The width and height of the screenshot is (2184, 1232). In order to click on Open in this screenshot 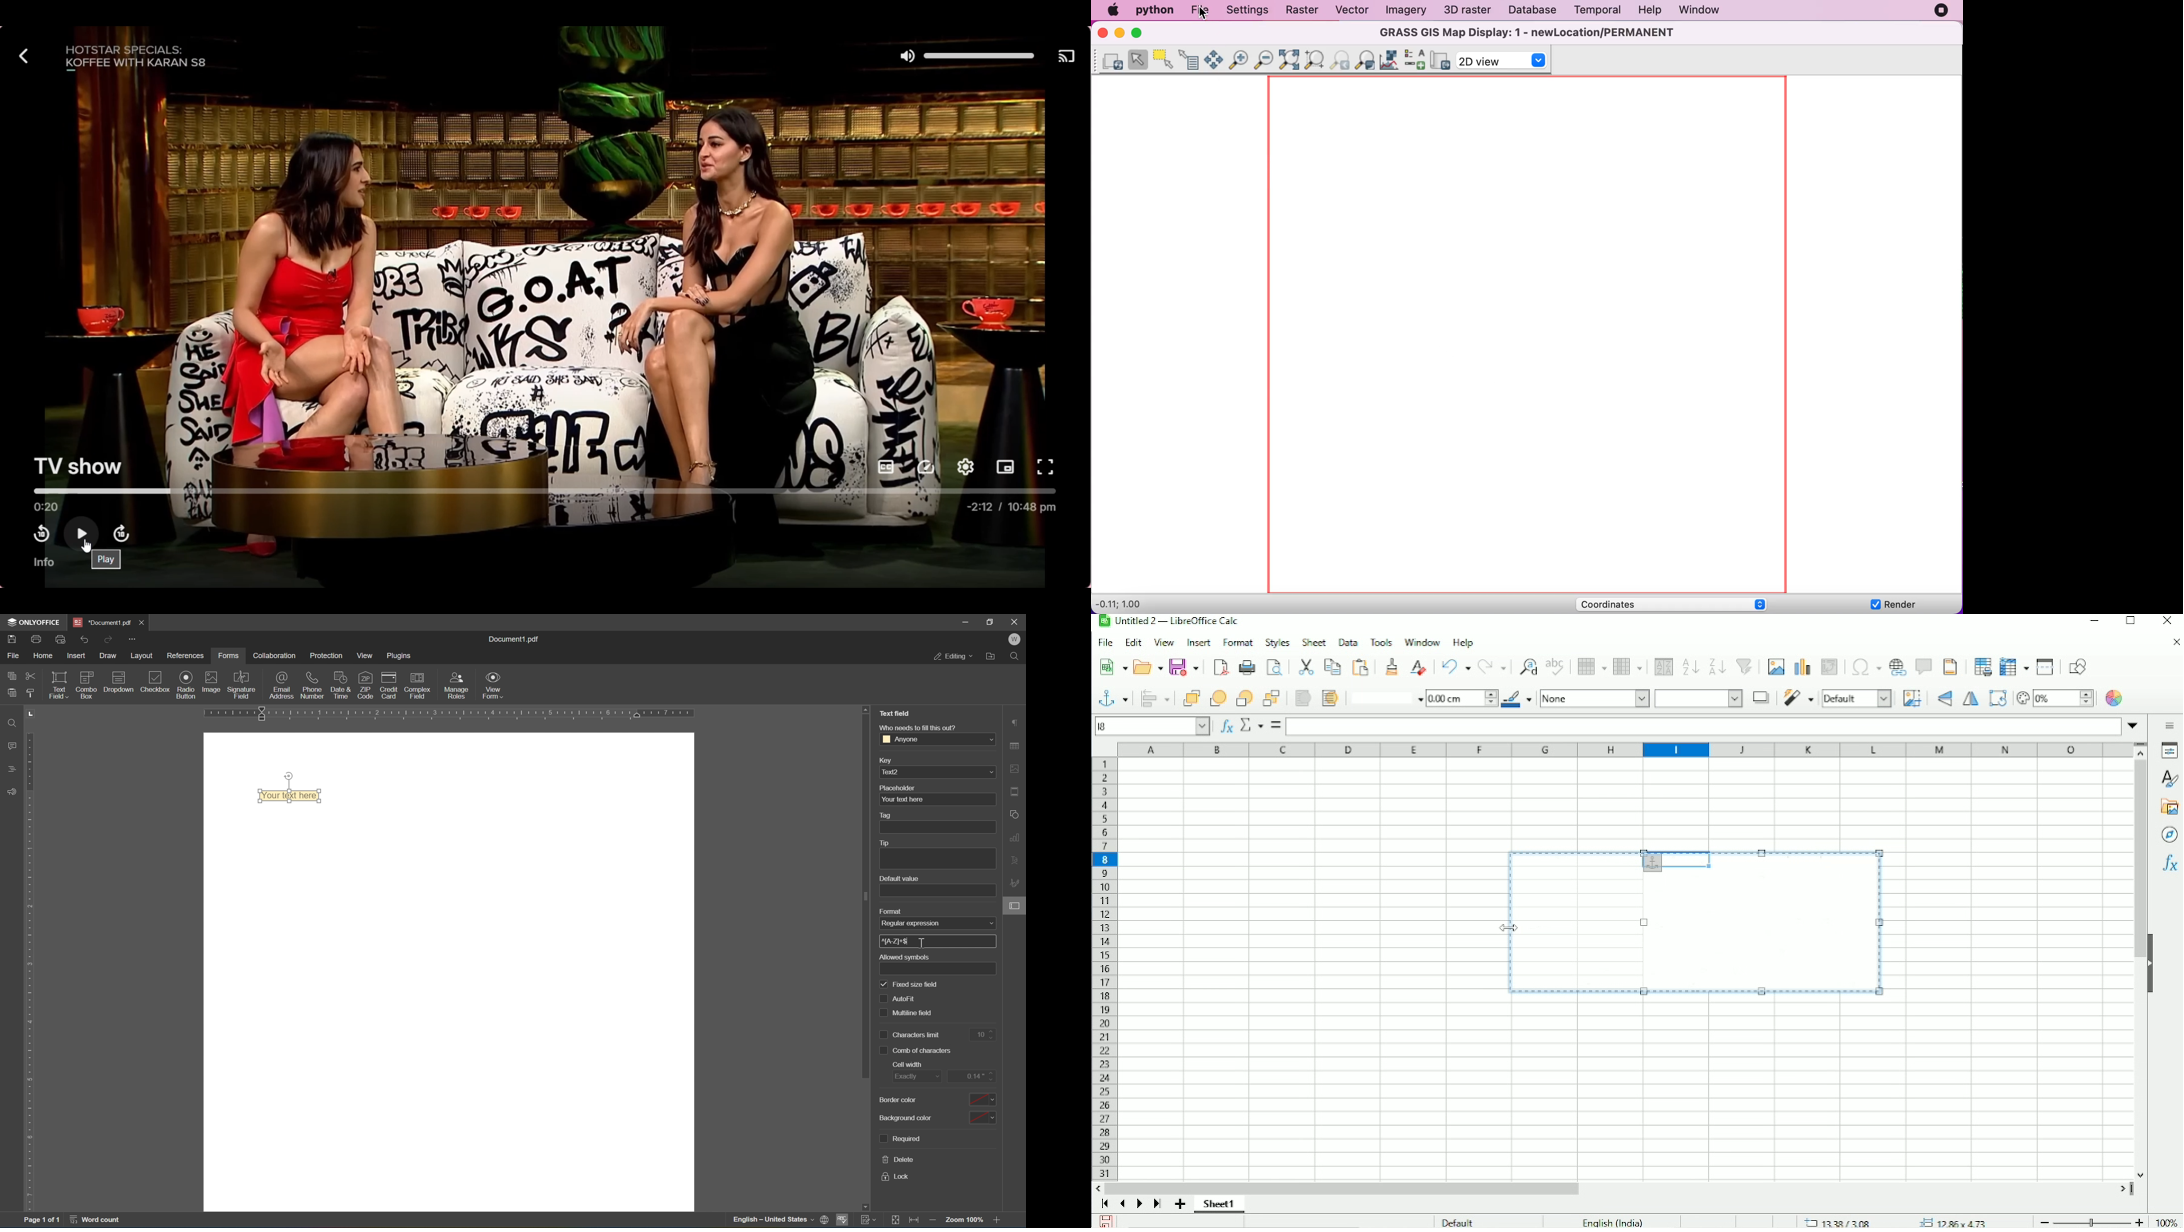, I will do `click(1146, 666)`.